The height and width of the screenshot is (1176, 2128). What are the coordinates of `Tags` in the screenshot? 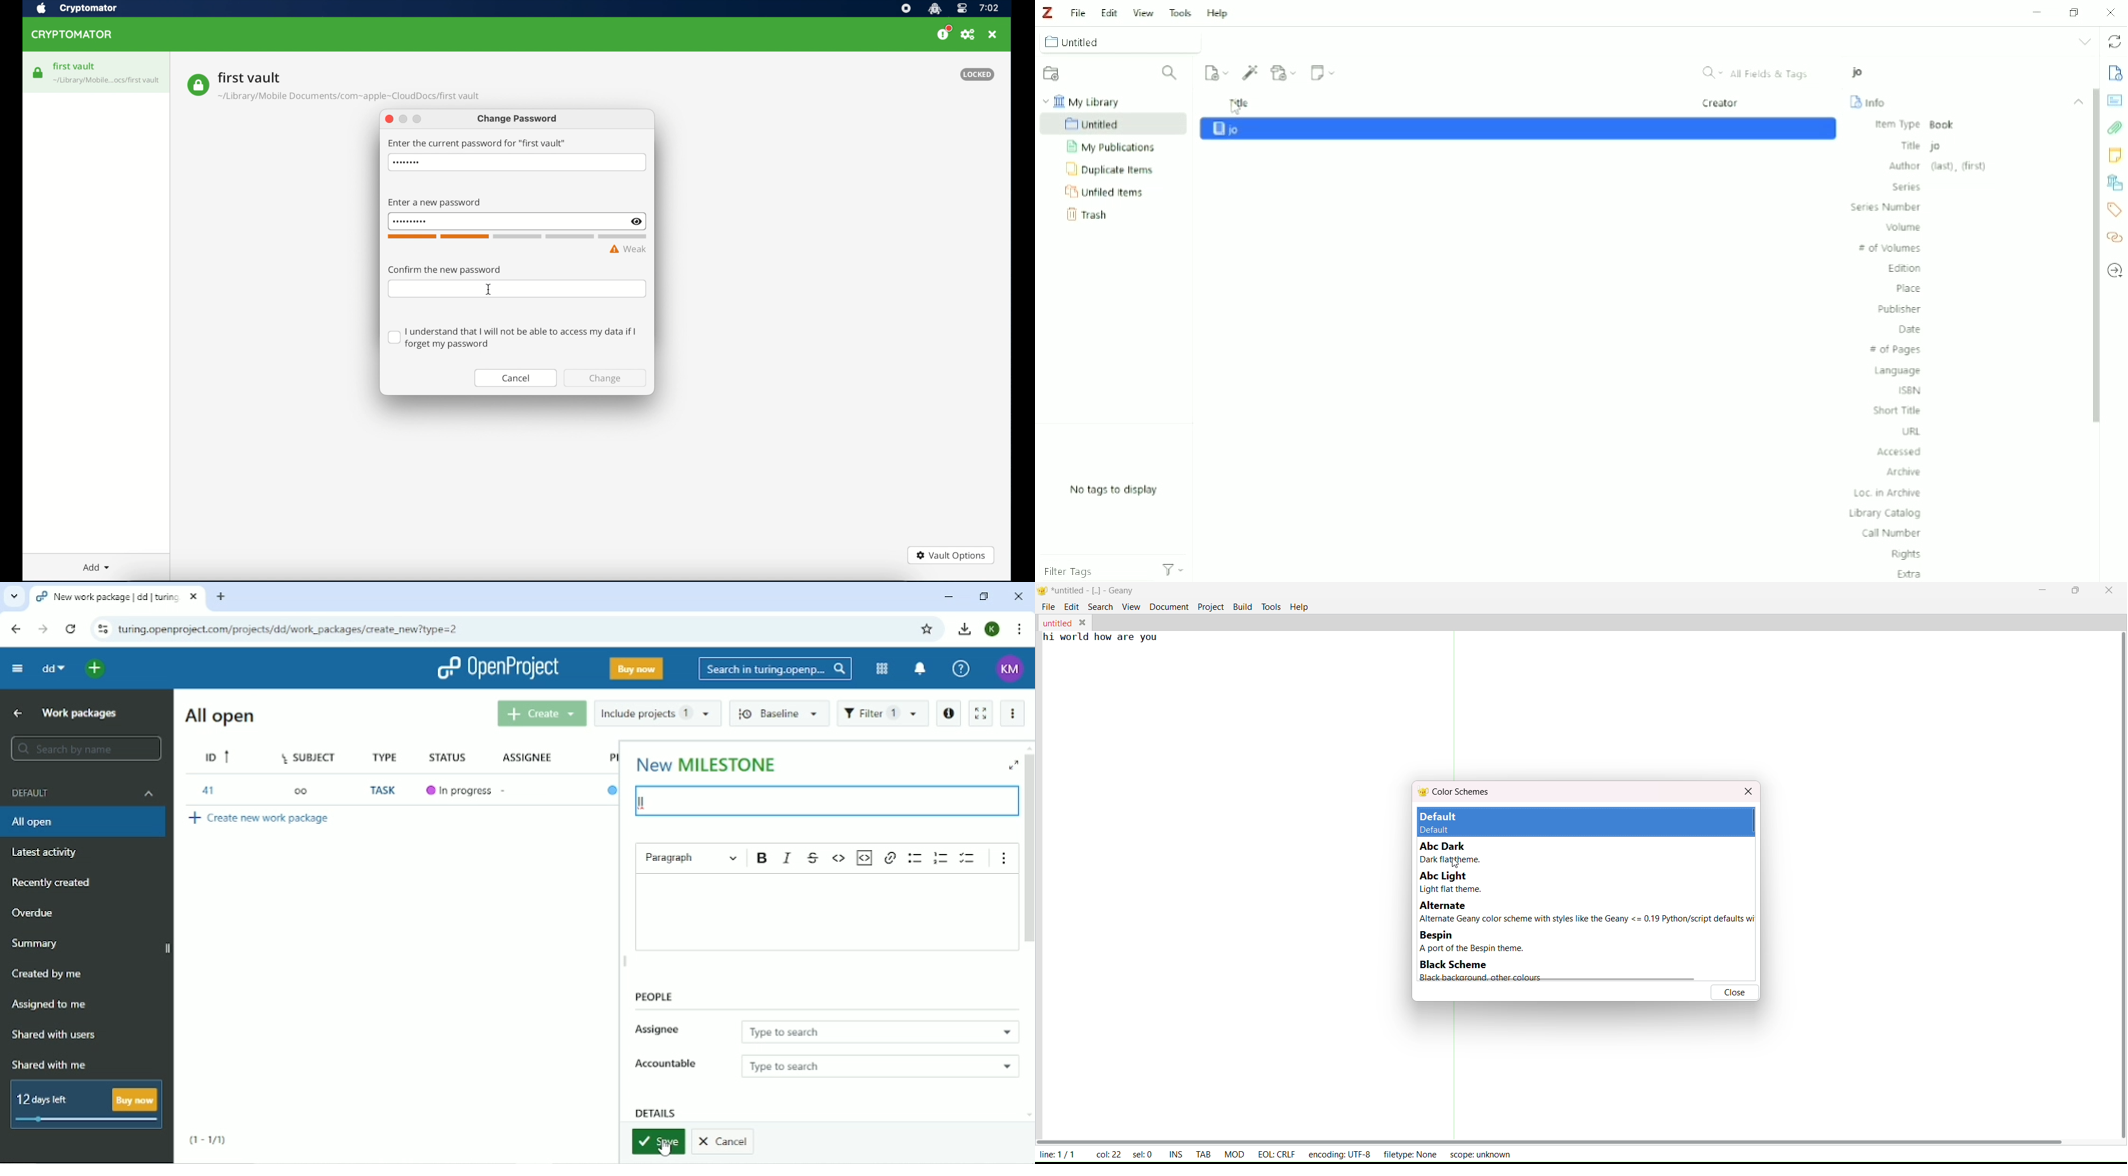 It's located at (2115, 210).